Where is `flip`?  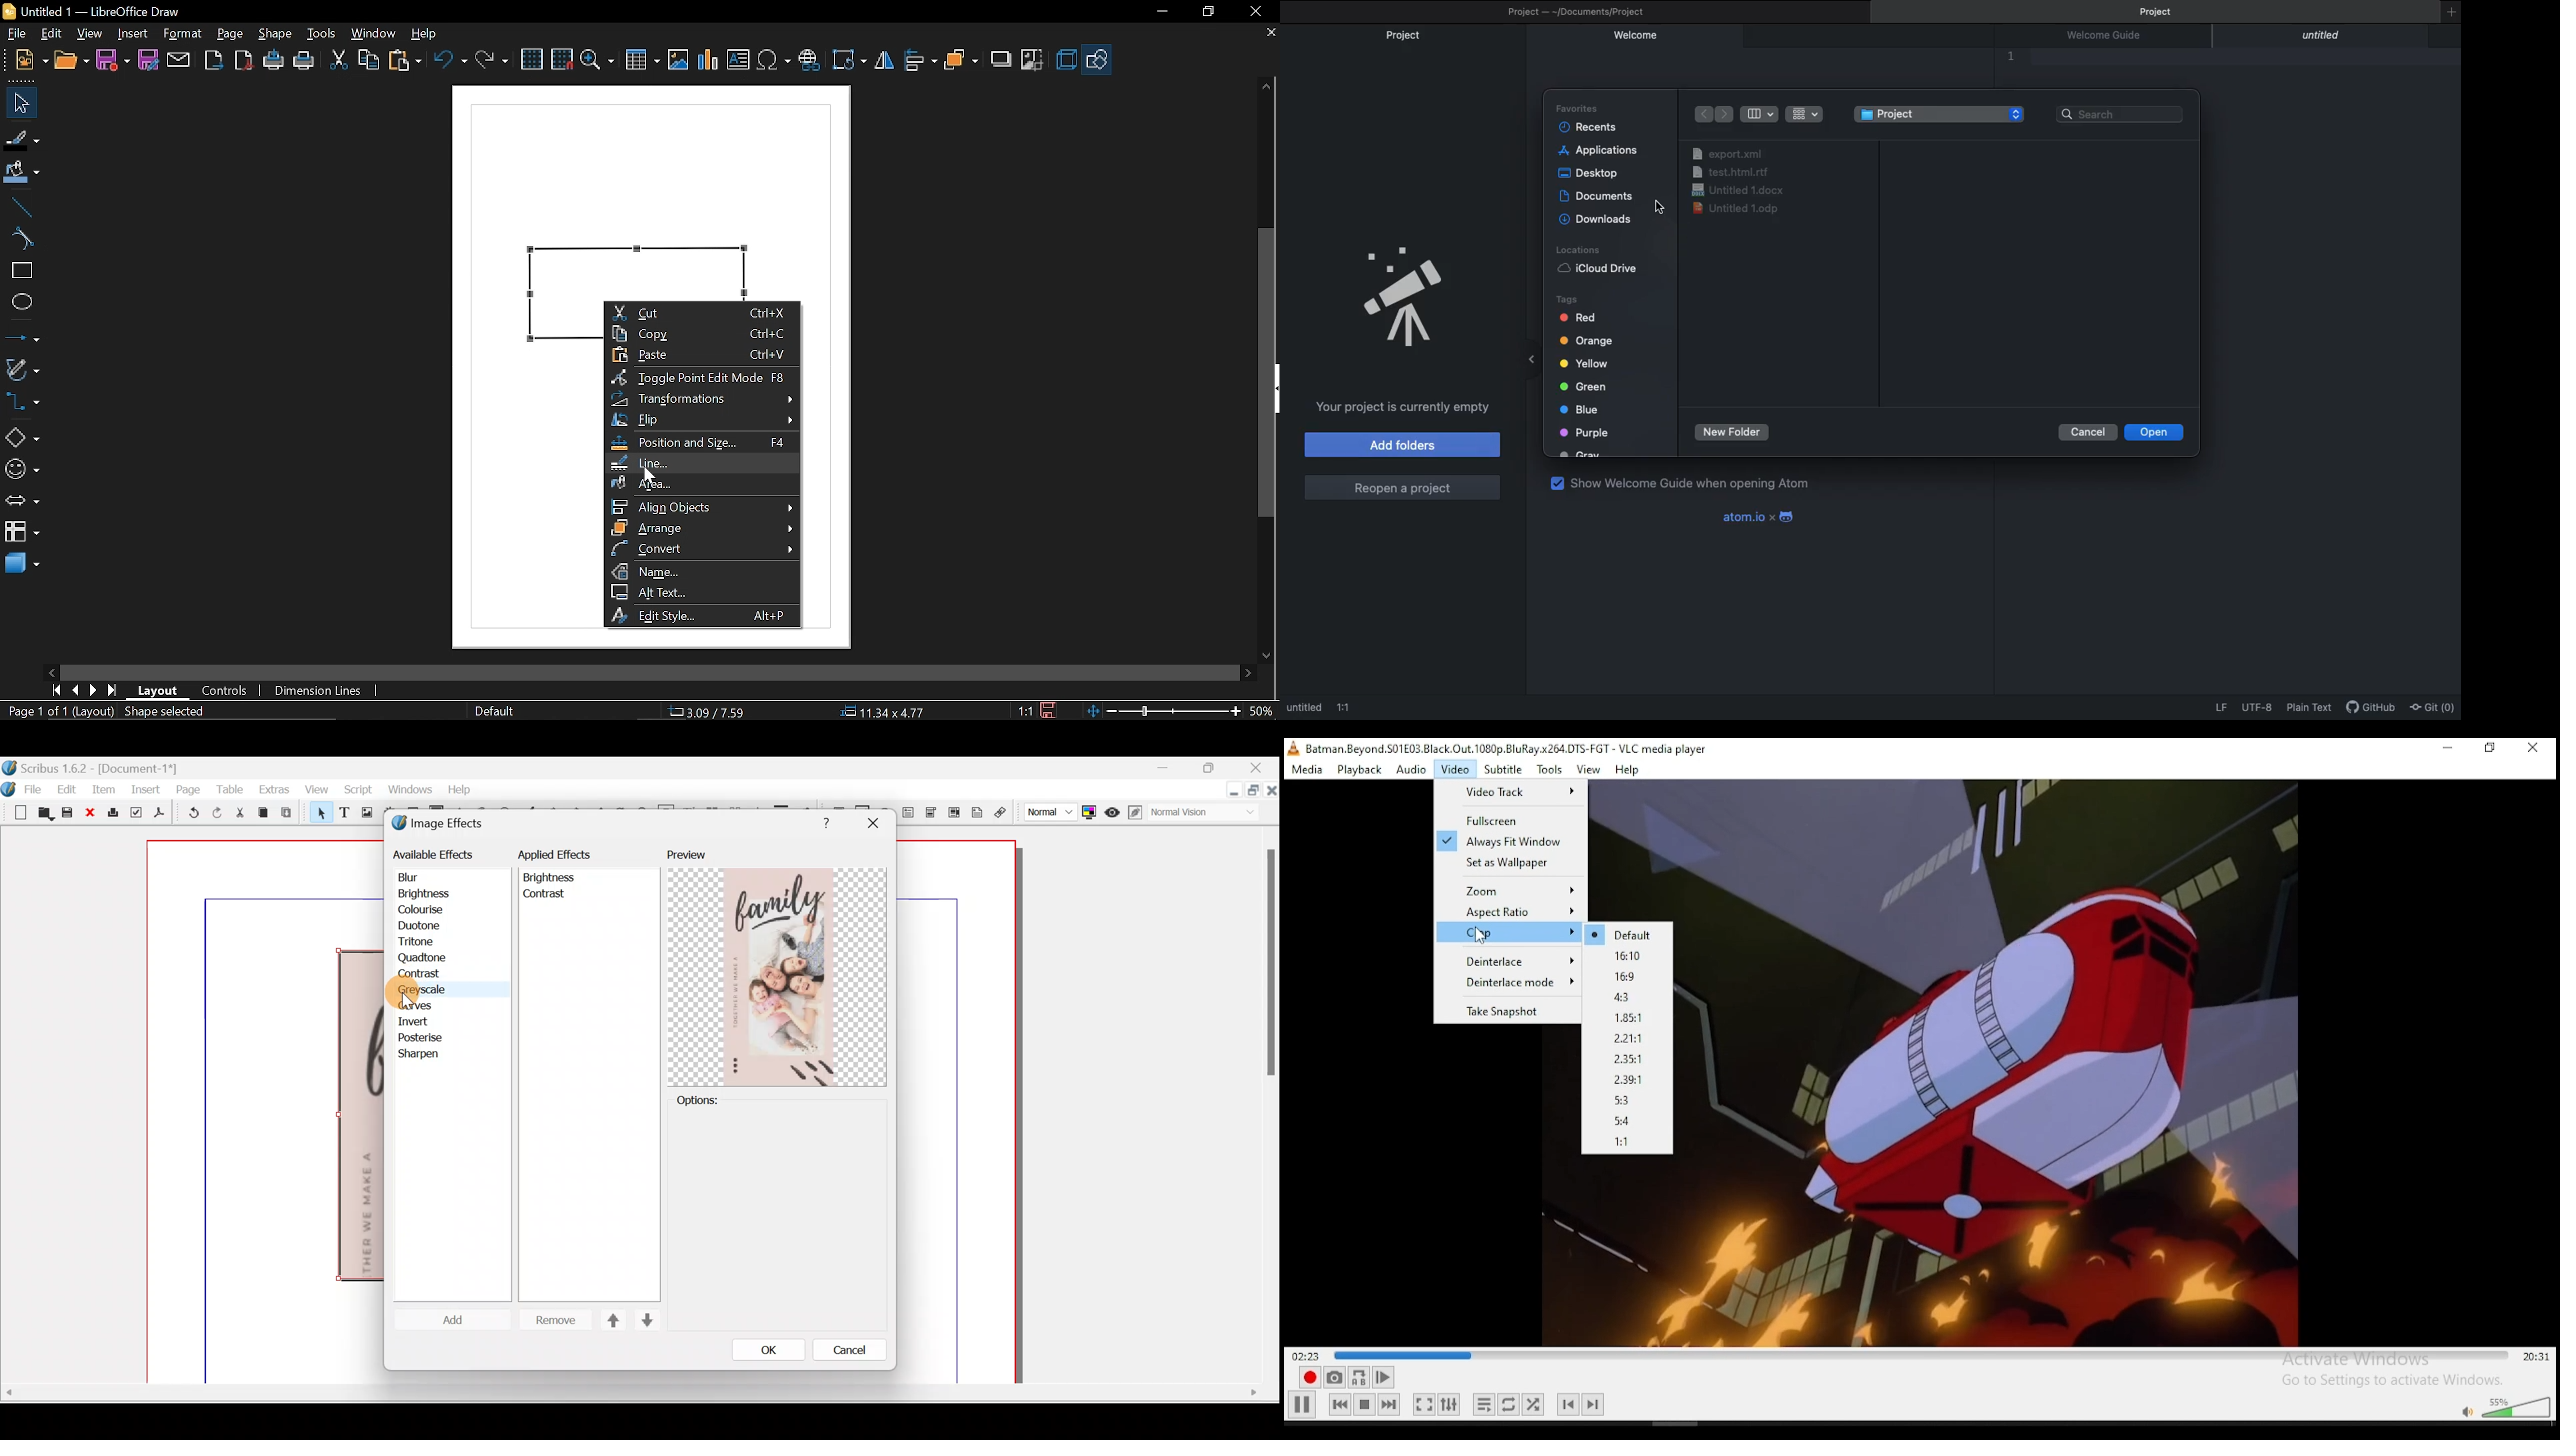 flip is located at coordinates (884, 61).